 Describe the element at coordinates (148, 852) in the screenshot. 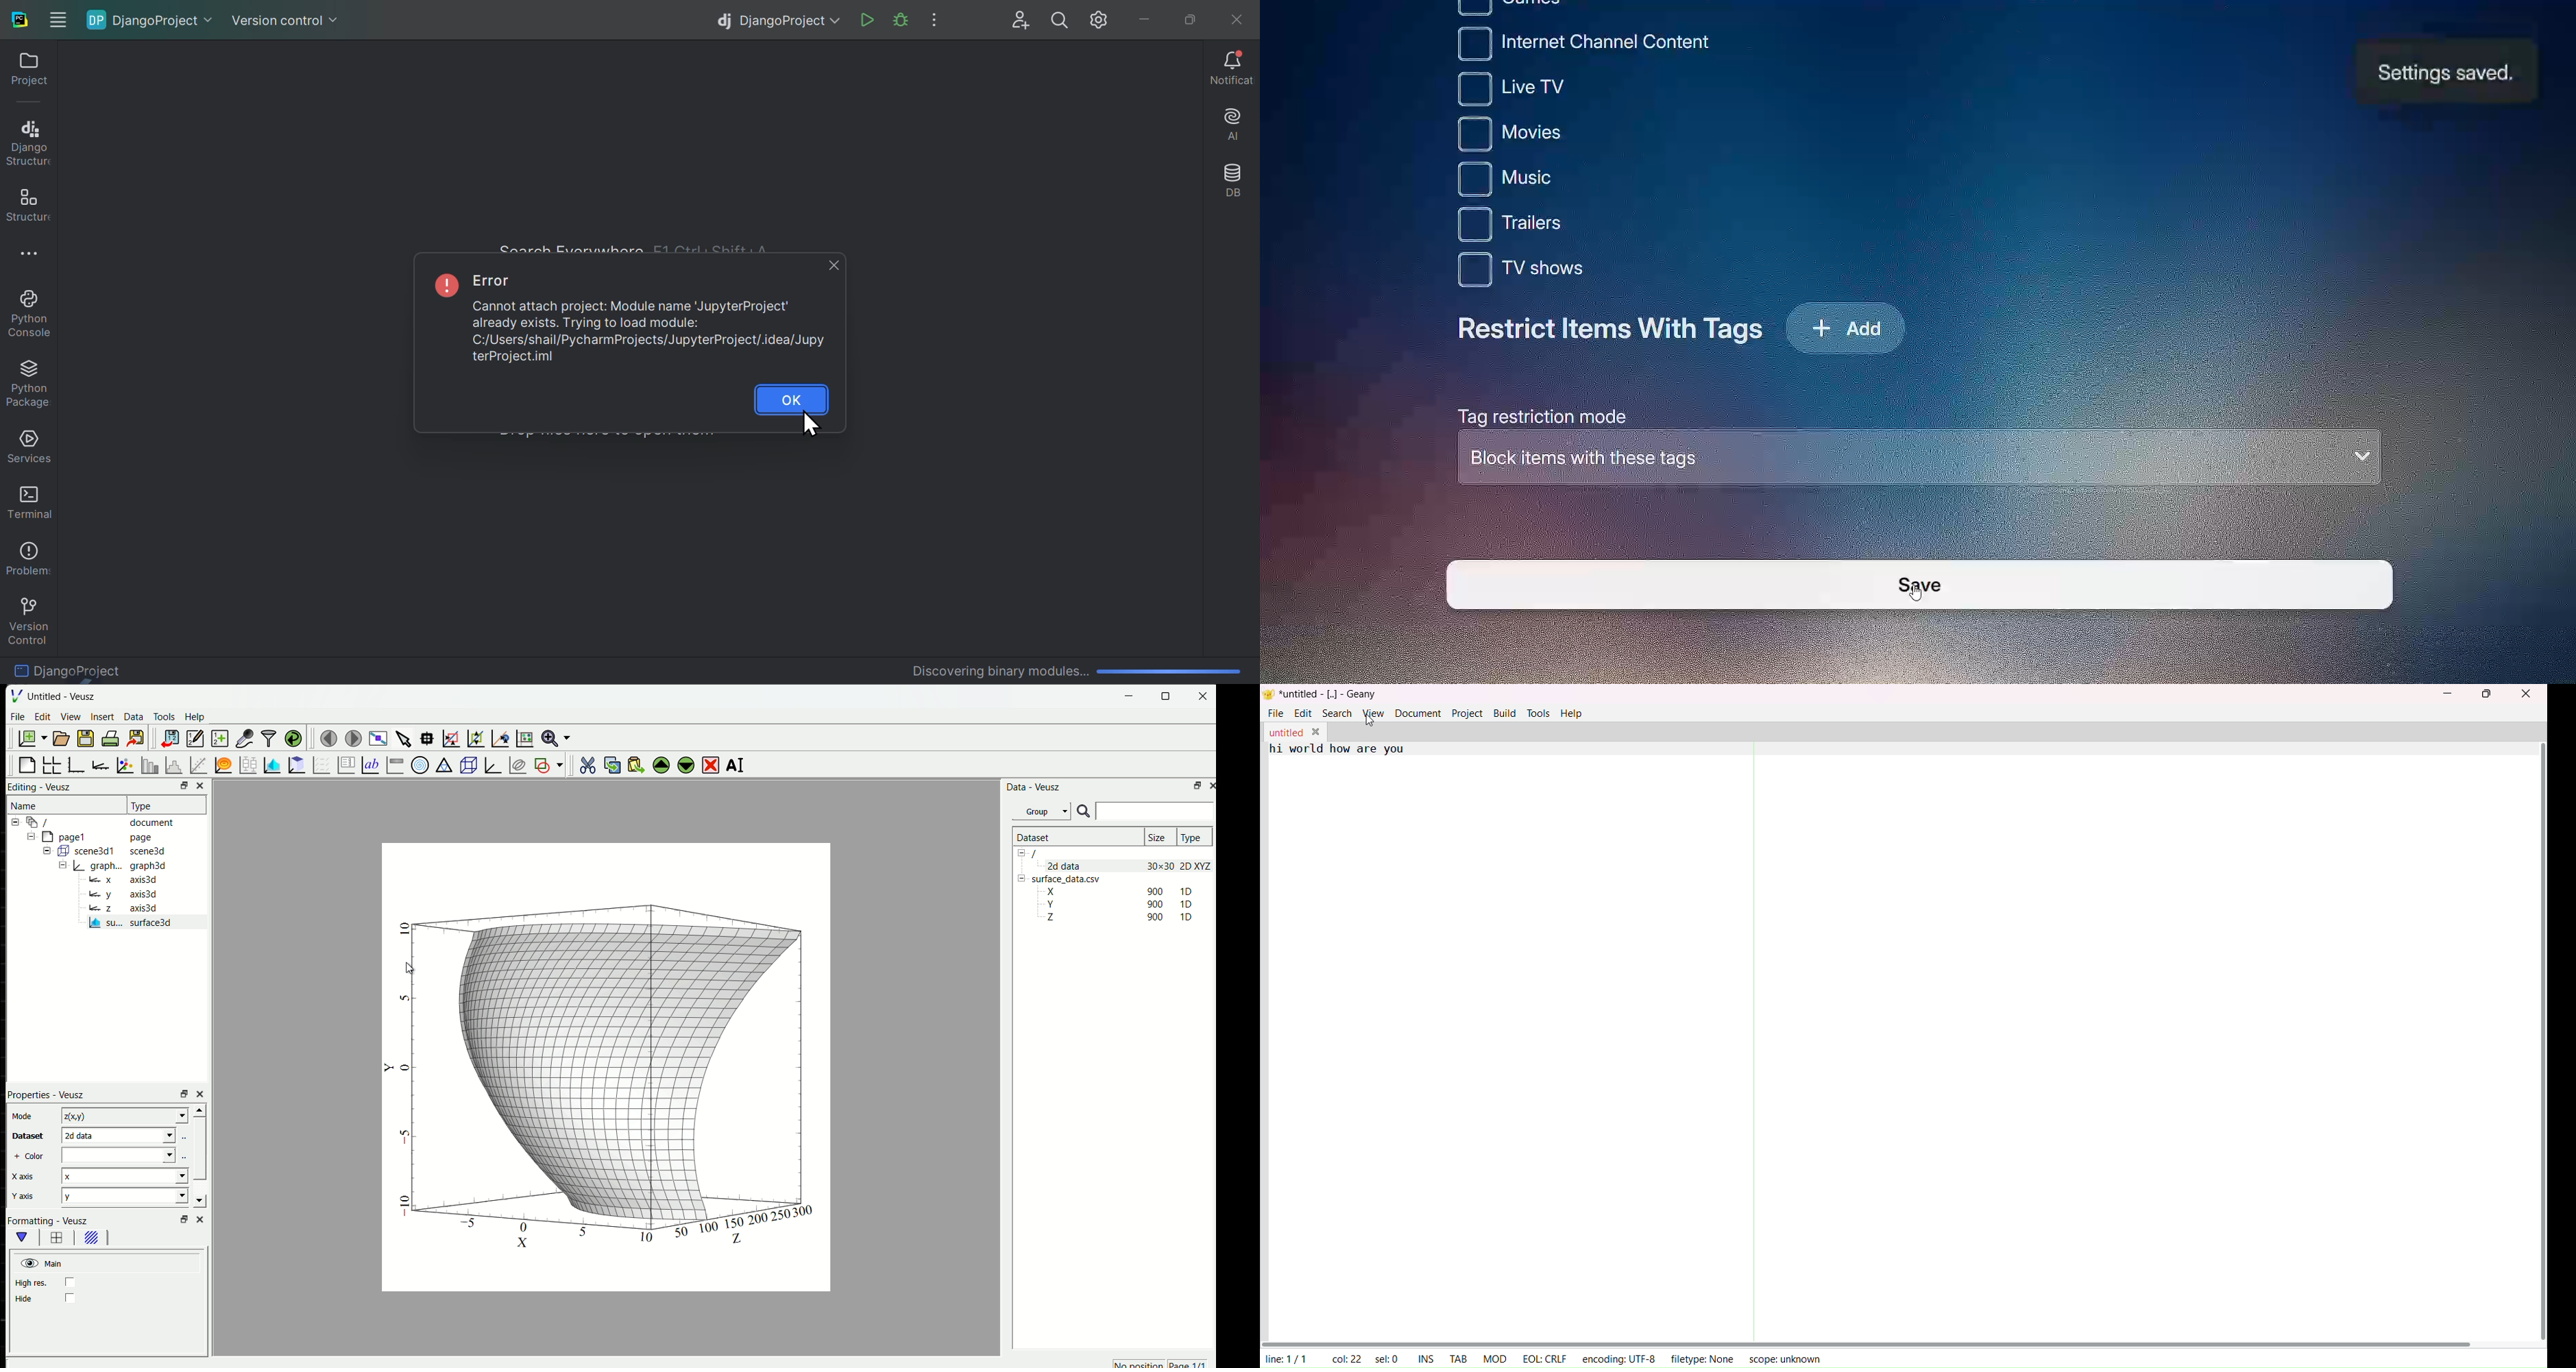

I see `scene3d` at that location.